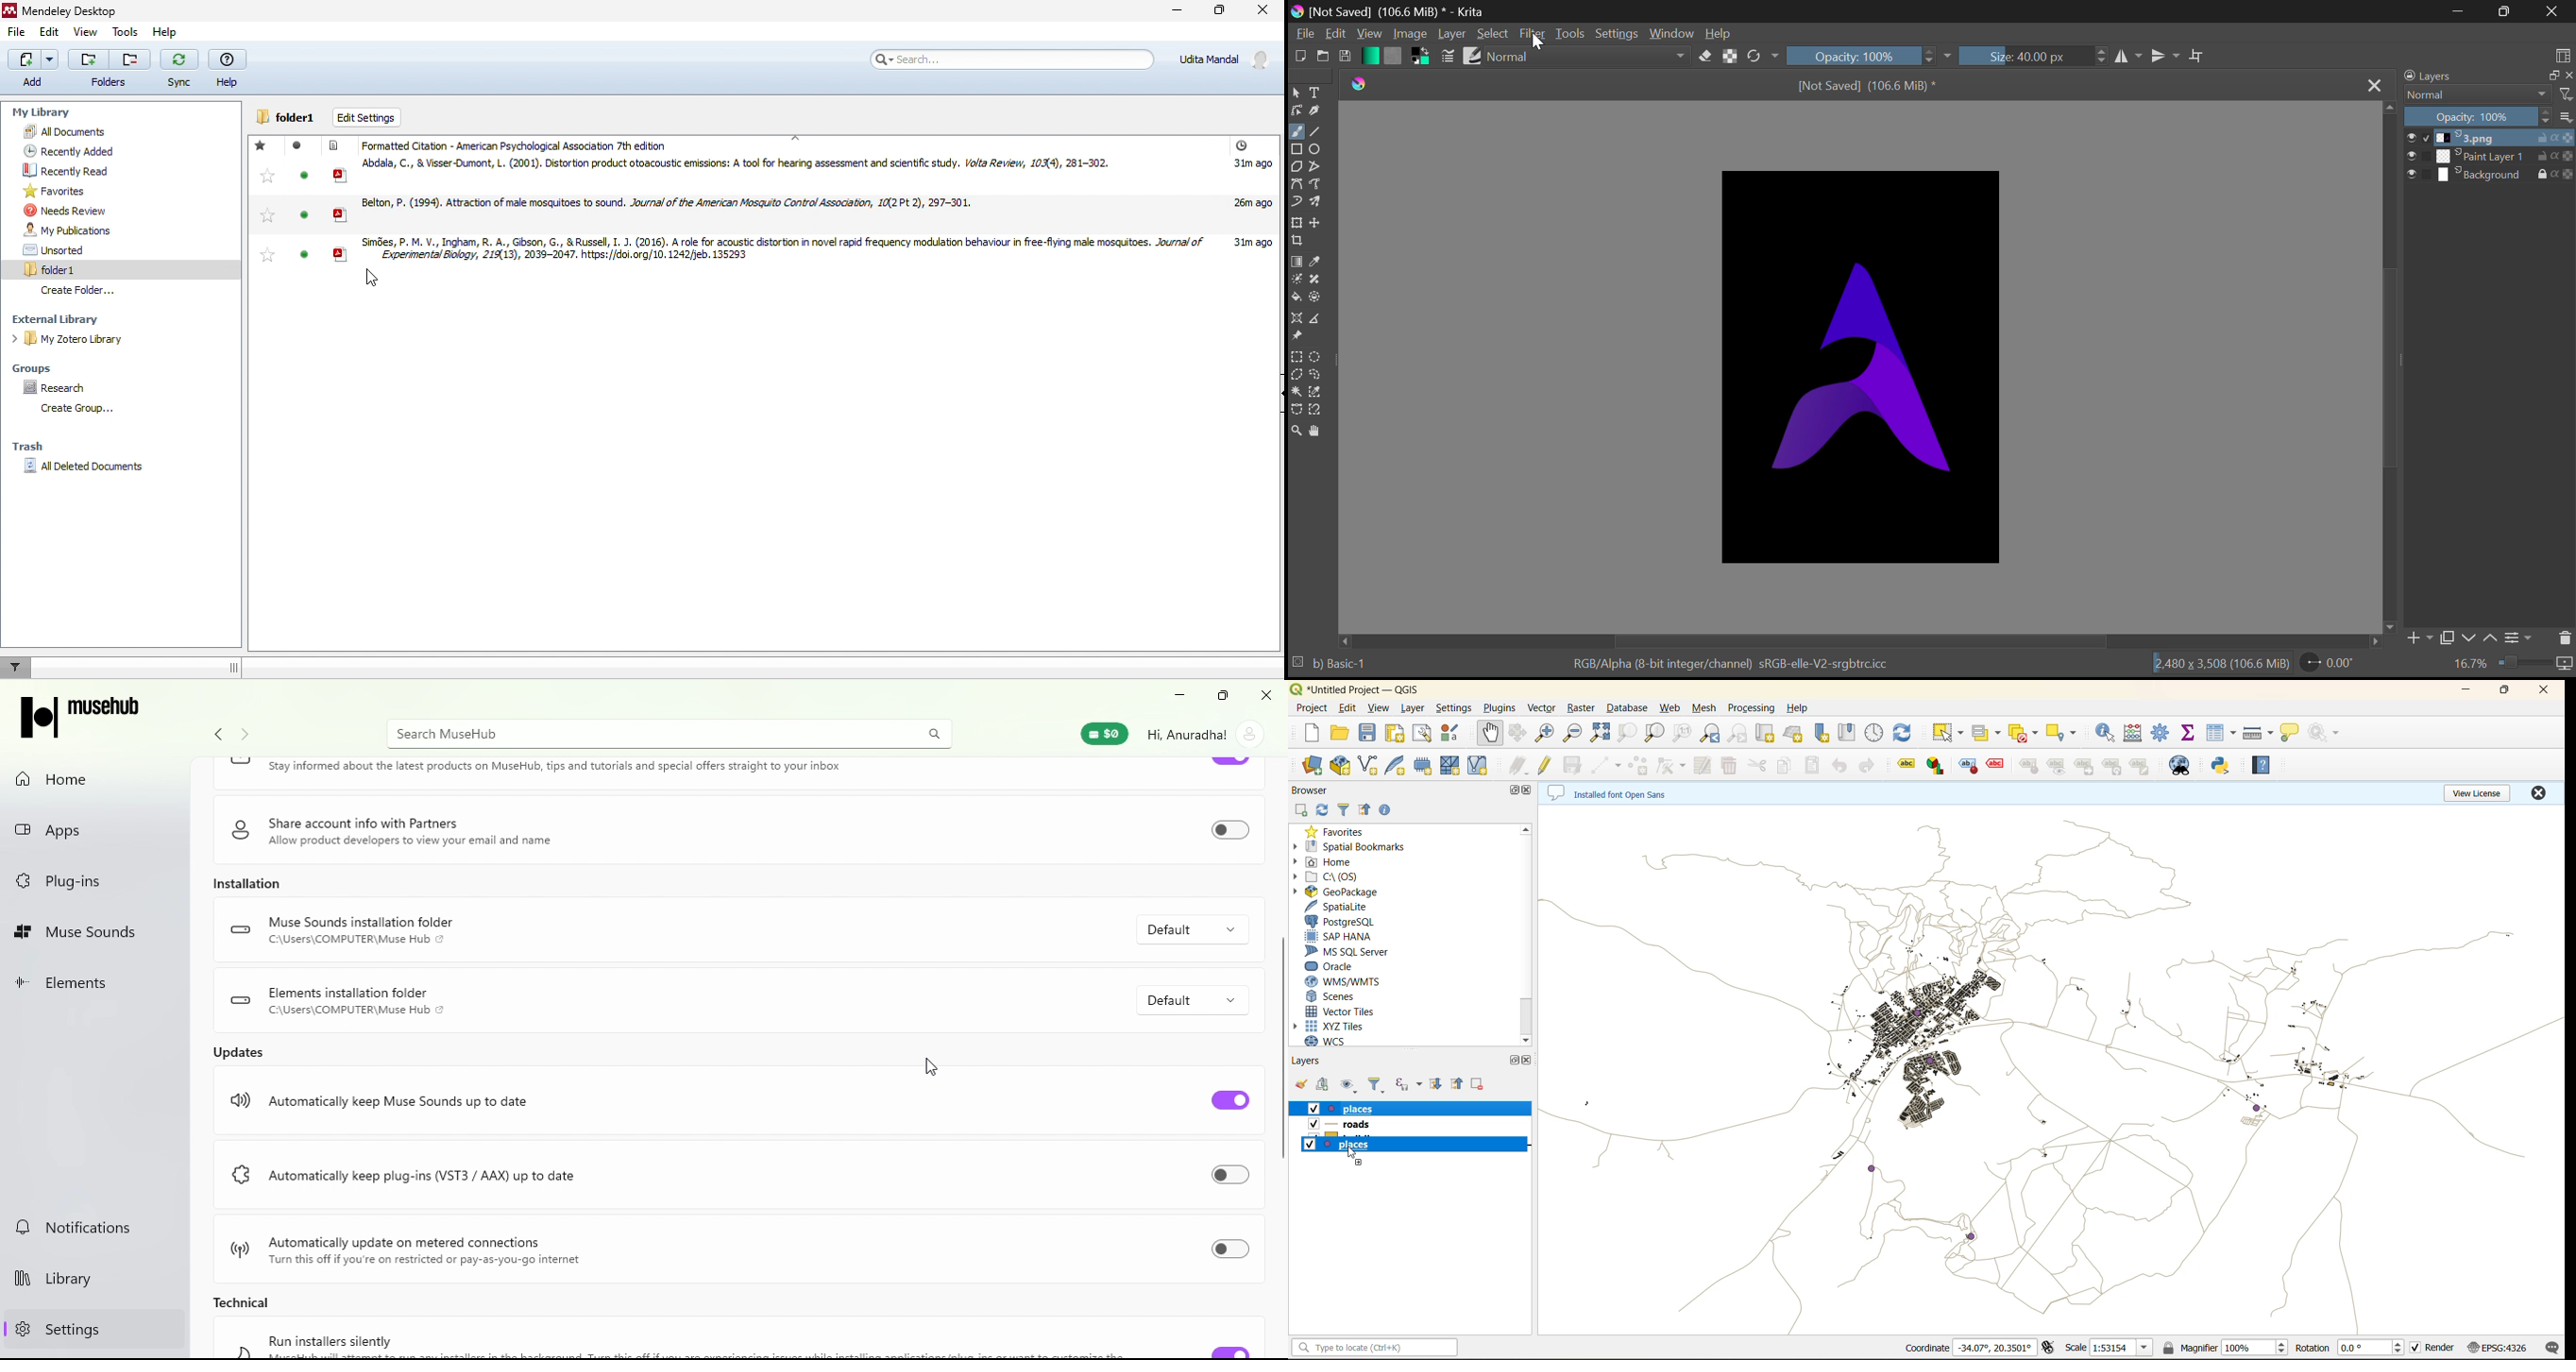 The width and height of the screenshot is (2576, 1372). Describe the element at coordinates (416, 834) in the screenshot. I see `Share account info with Partners Allow product developers to view your email and name` at that location.